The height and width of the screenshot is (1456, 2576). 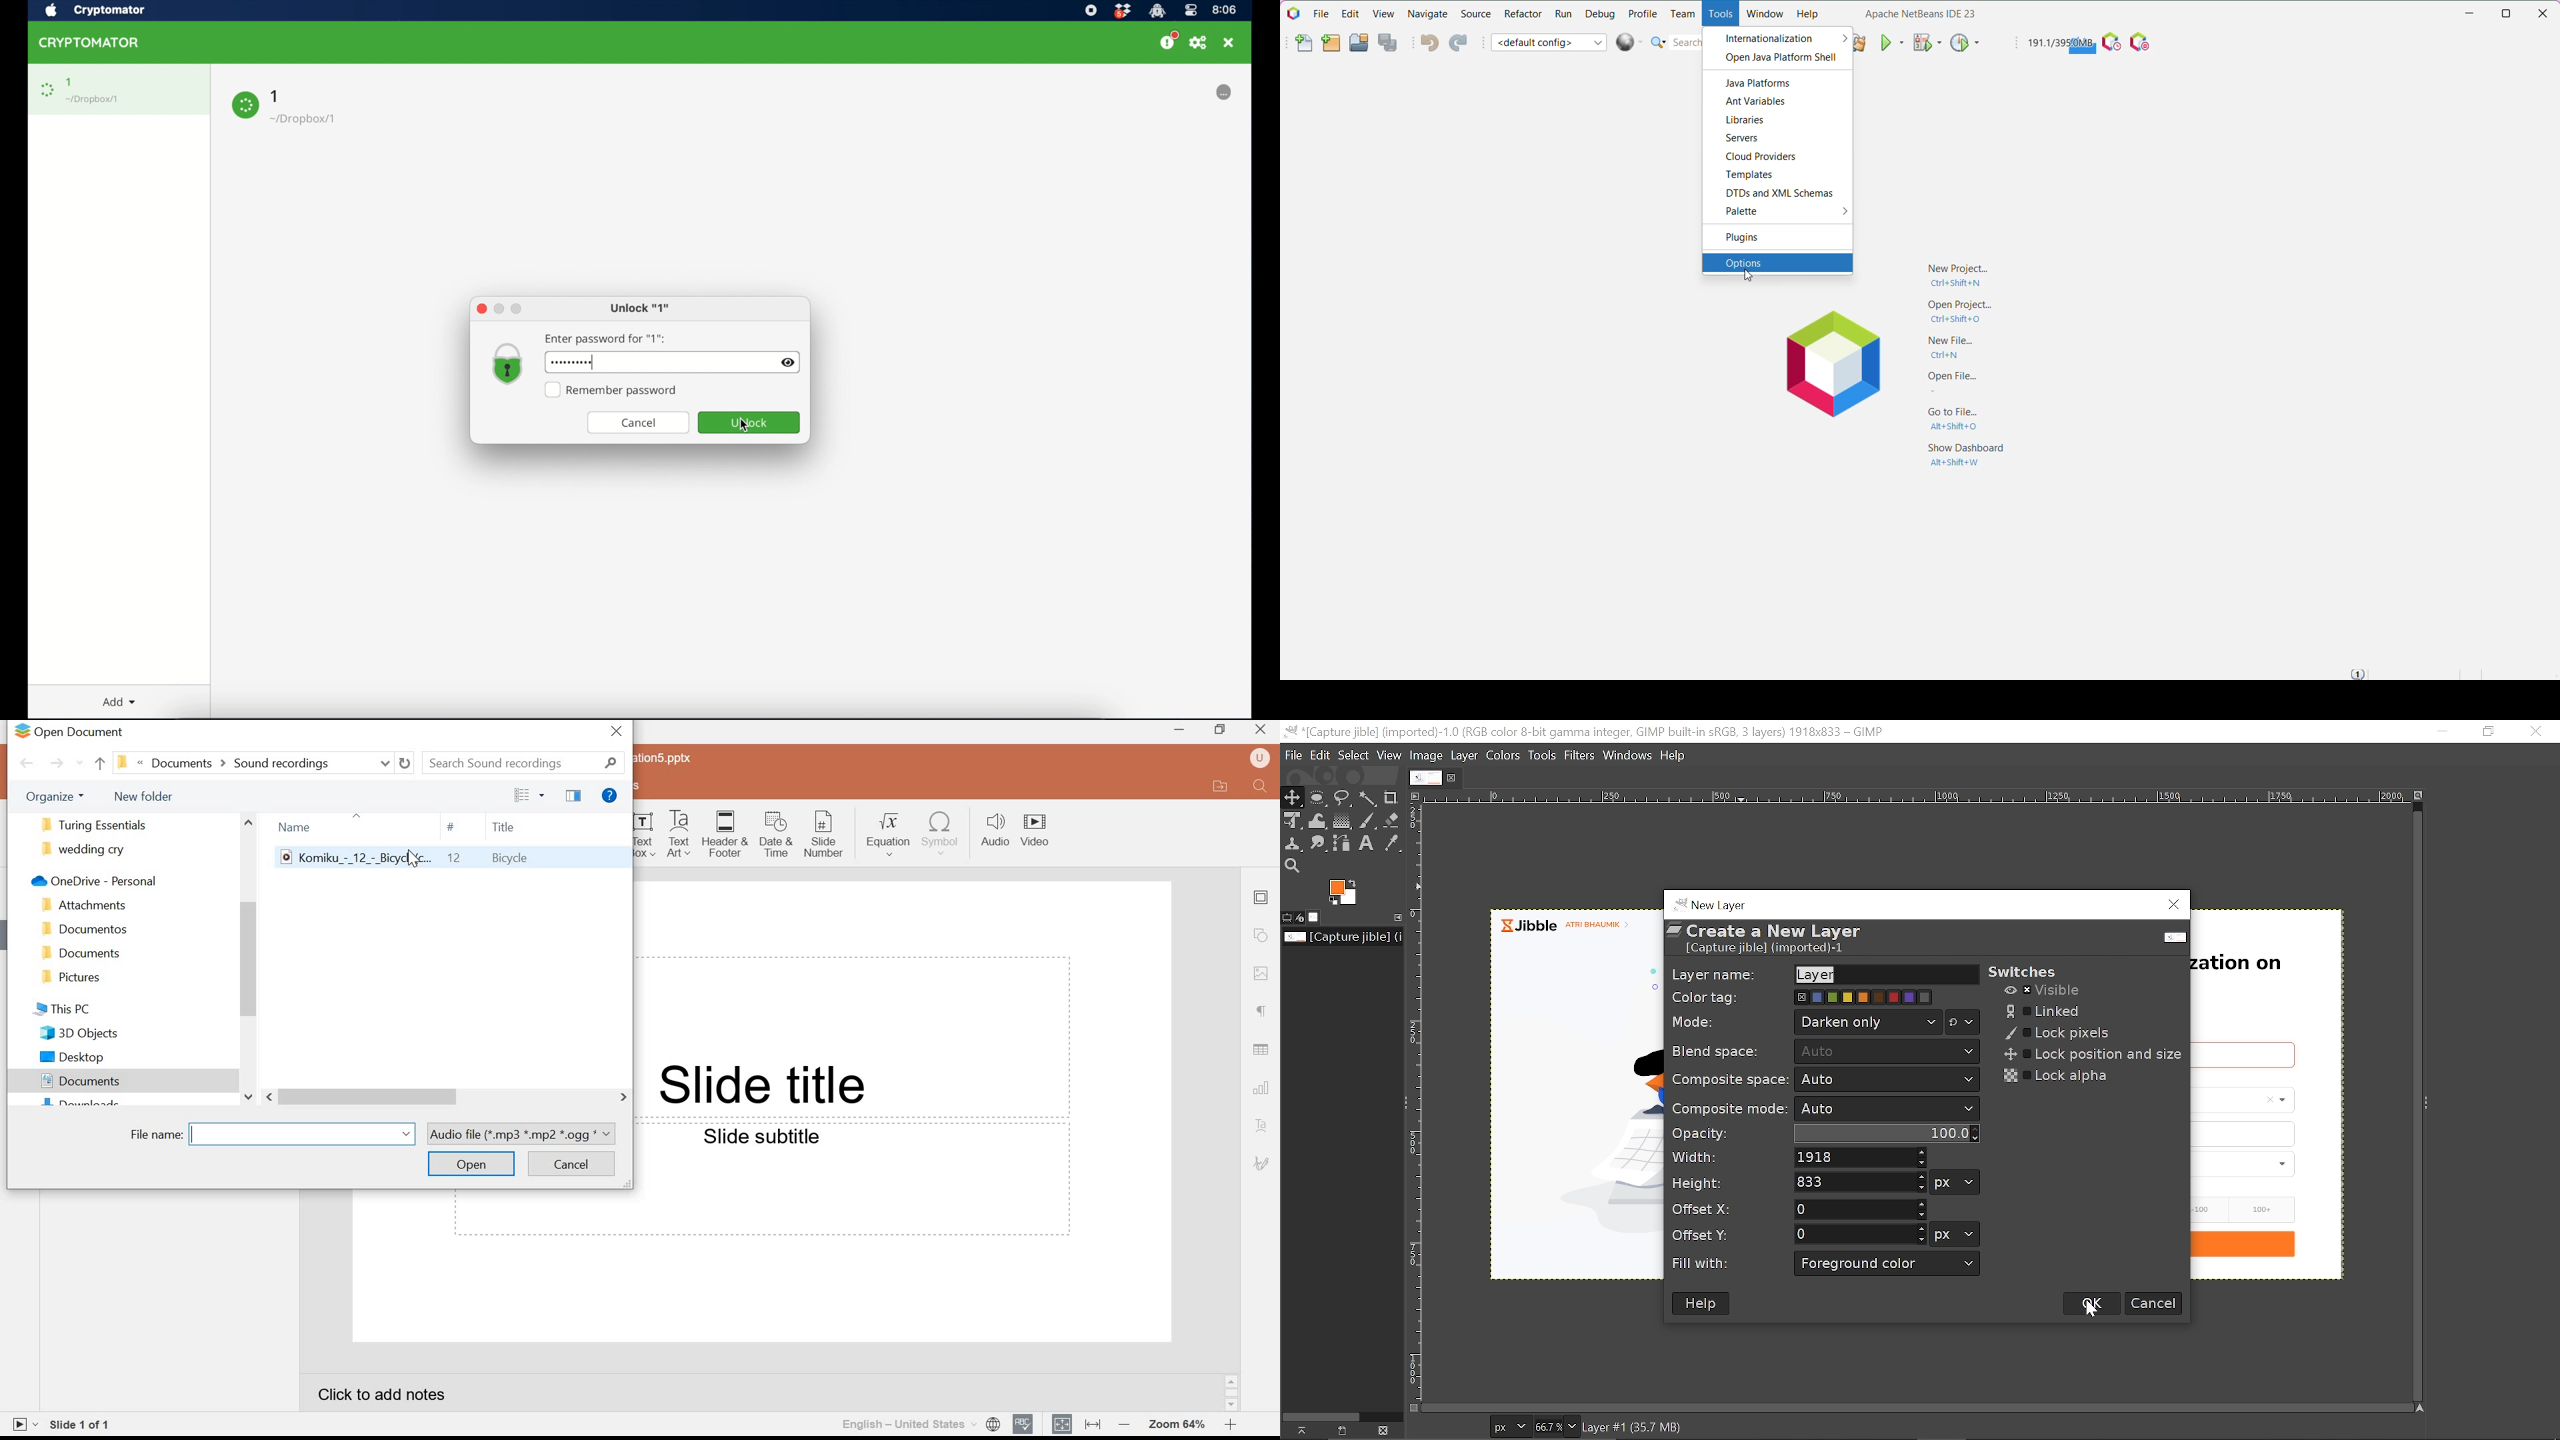 What do you see at coordinates (1706, 1206) in the screenshot?
I see `offset ` at bounding box center [1706, 1206].